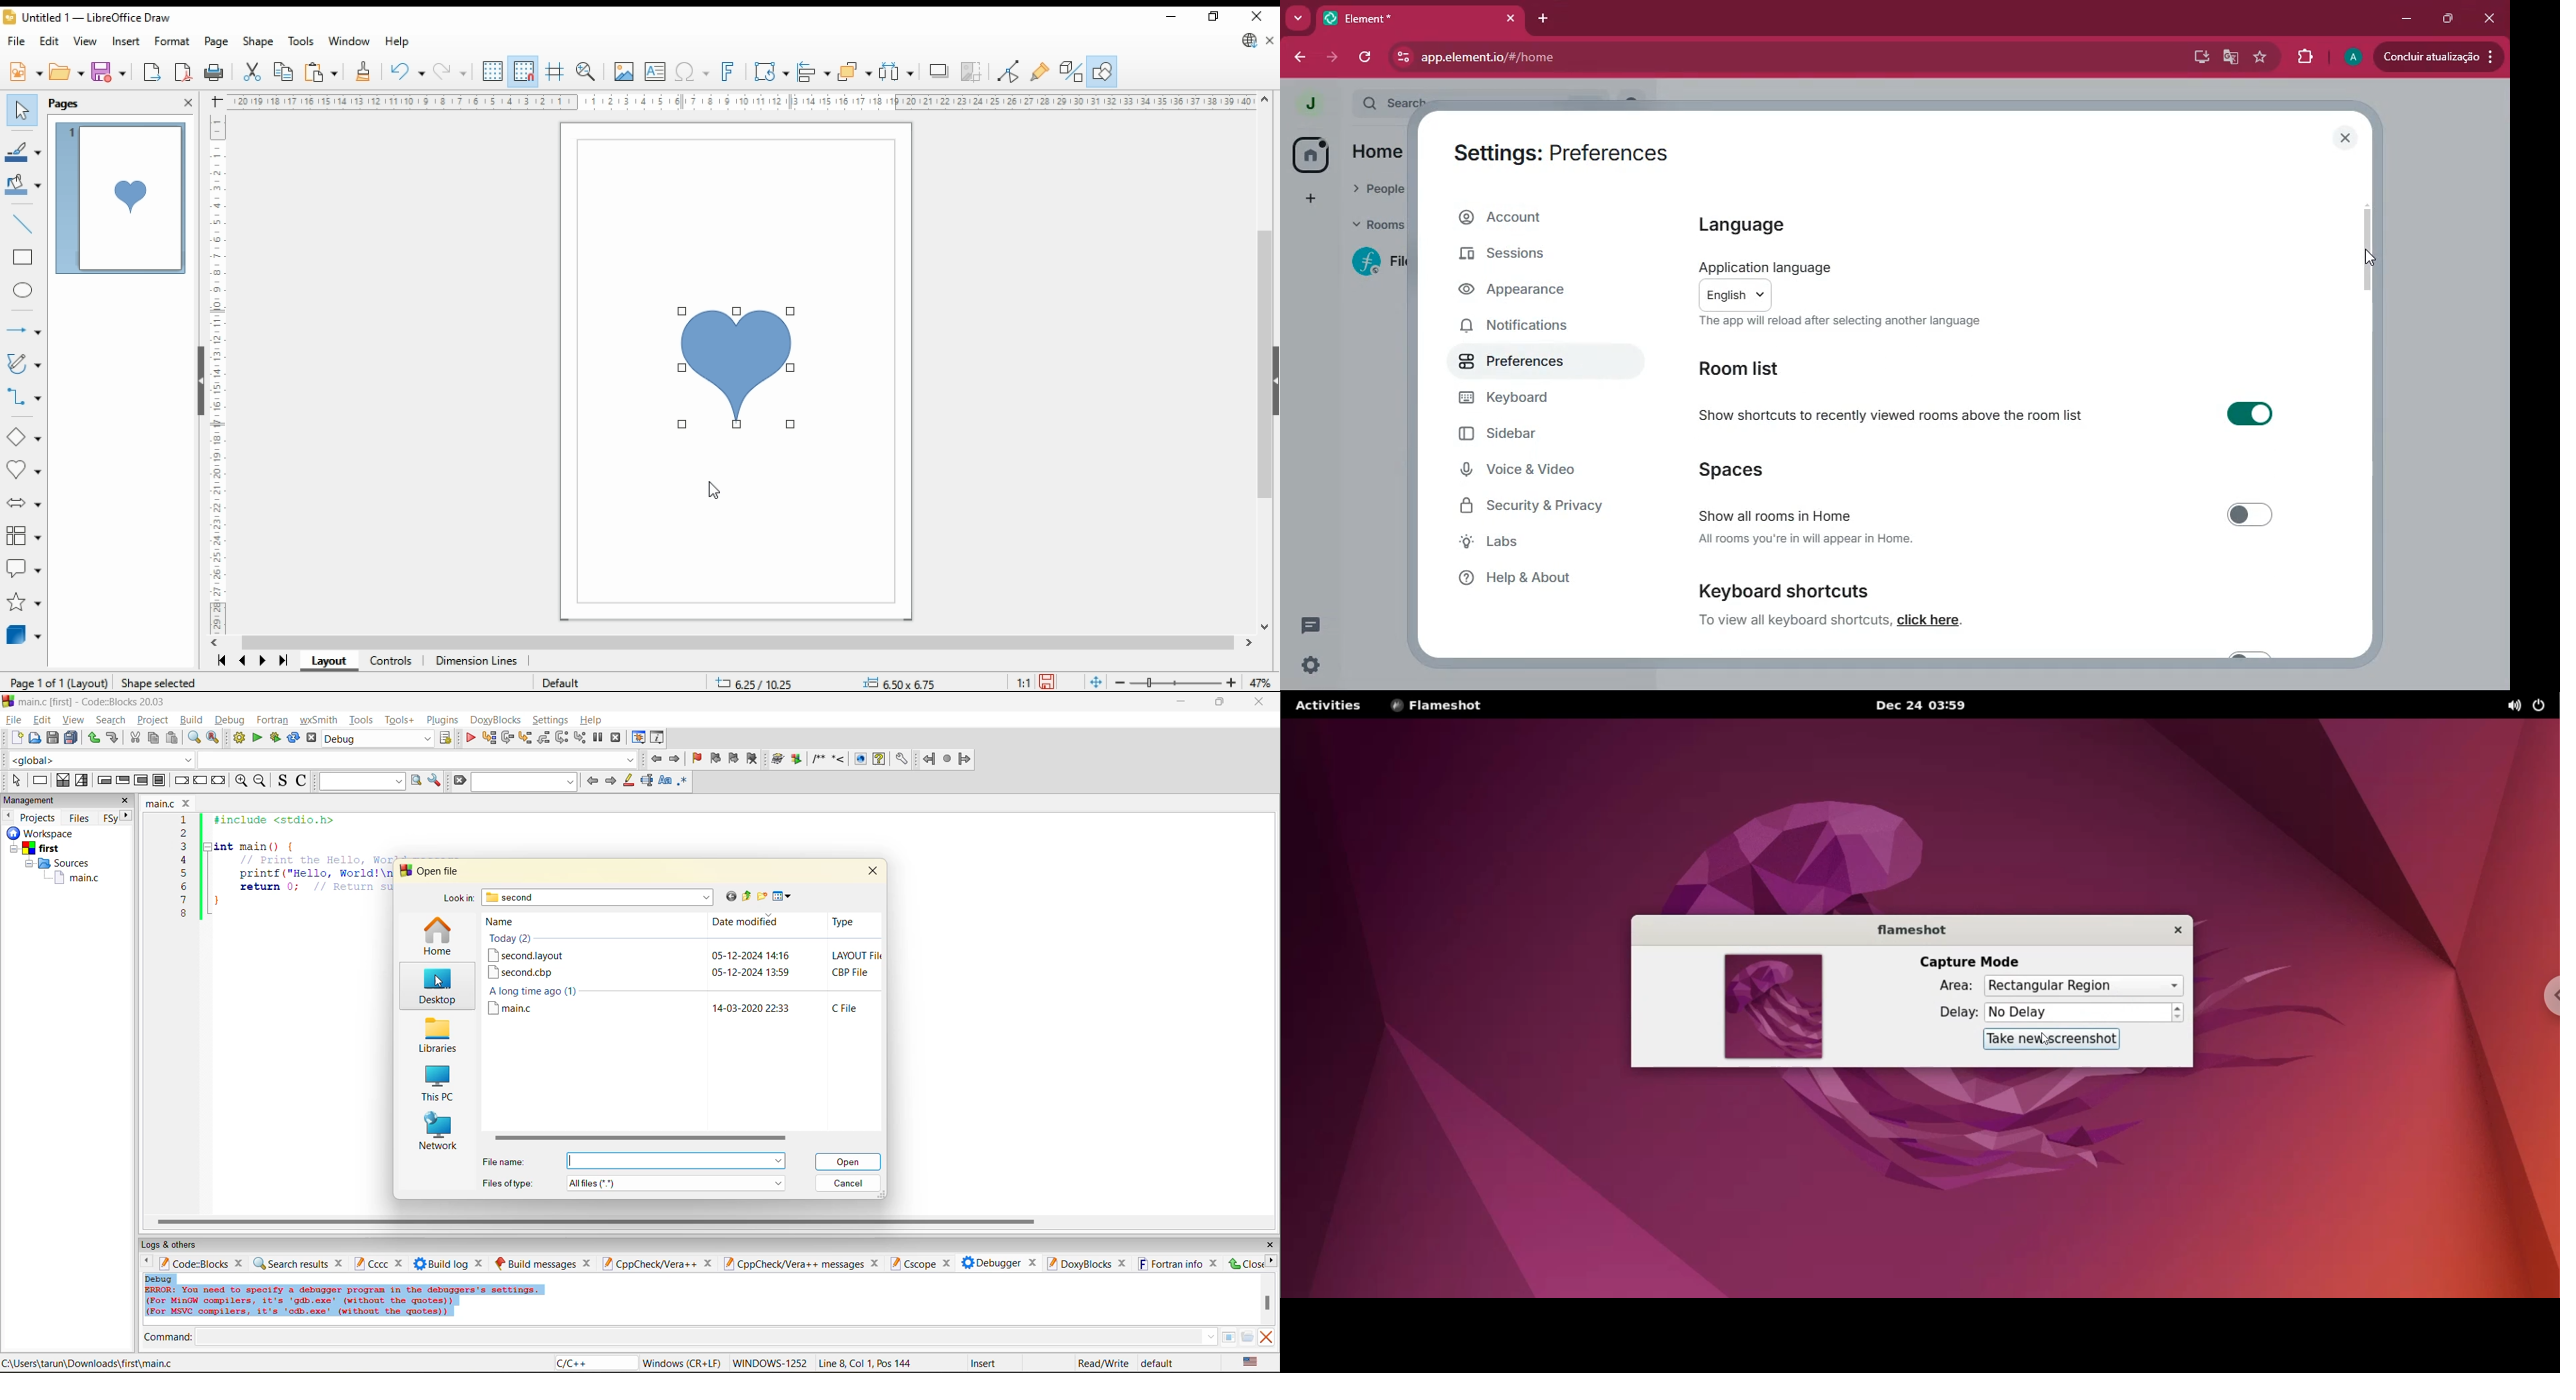  I want to click on build log, so click(441, 1264).